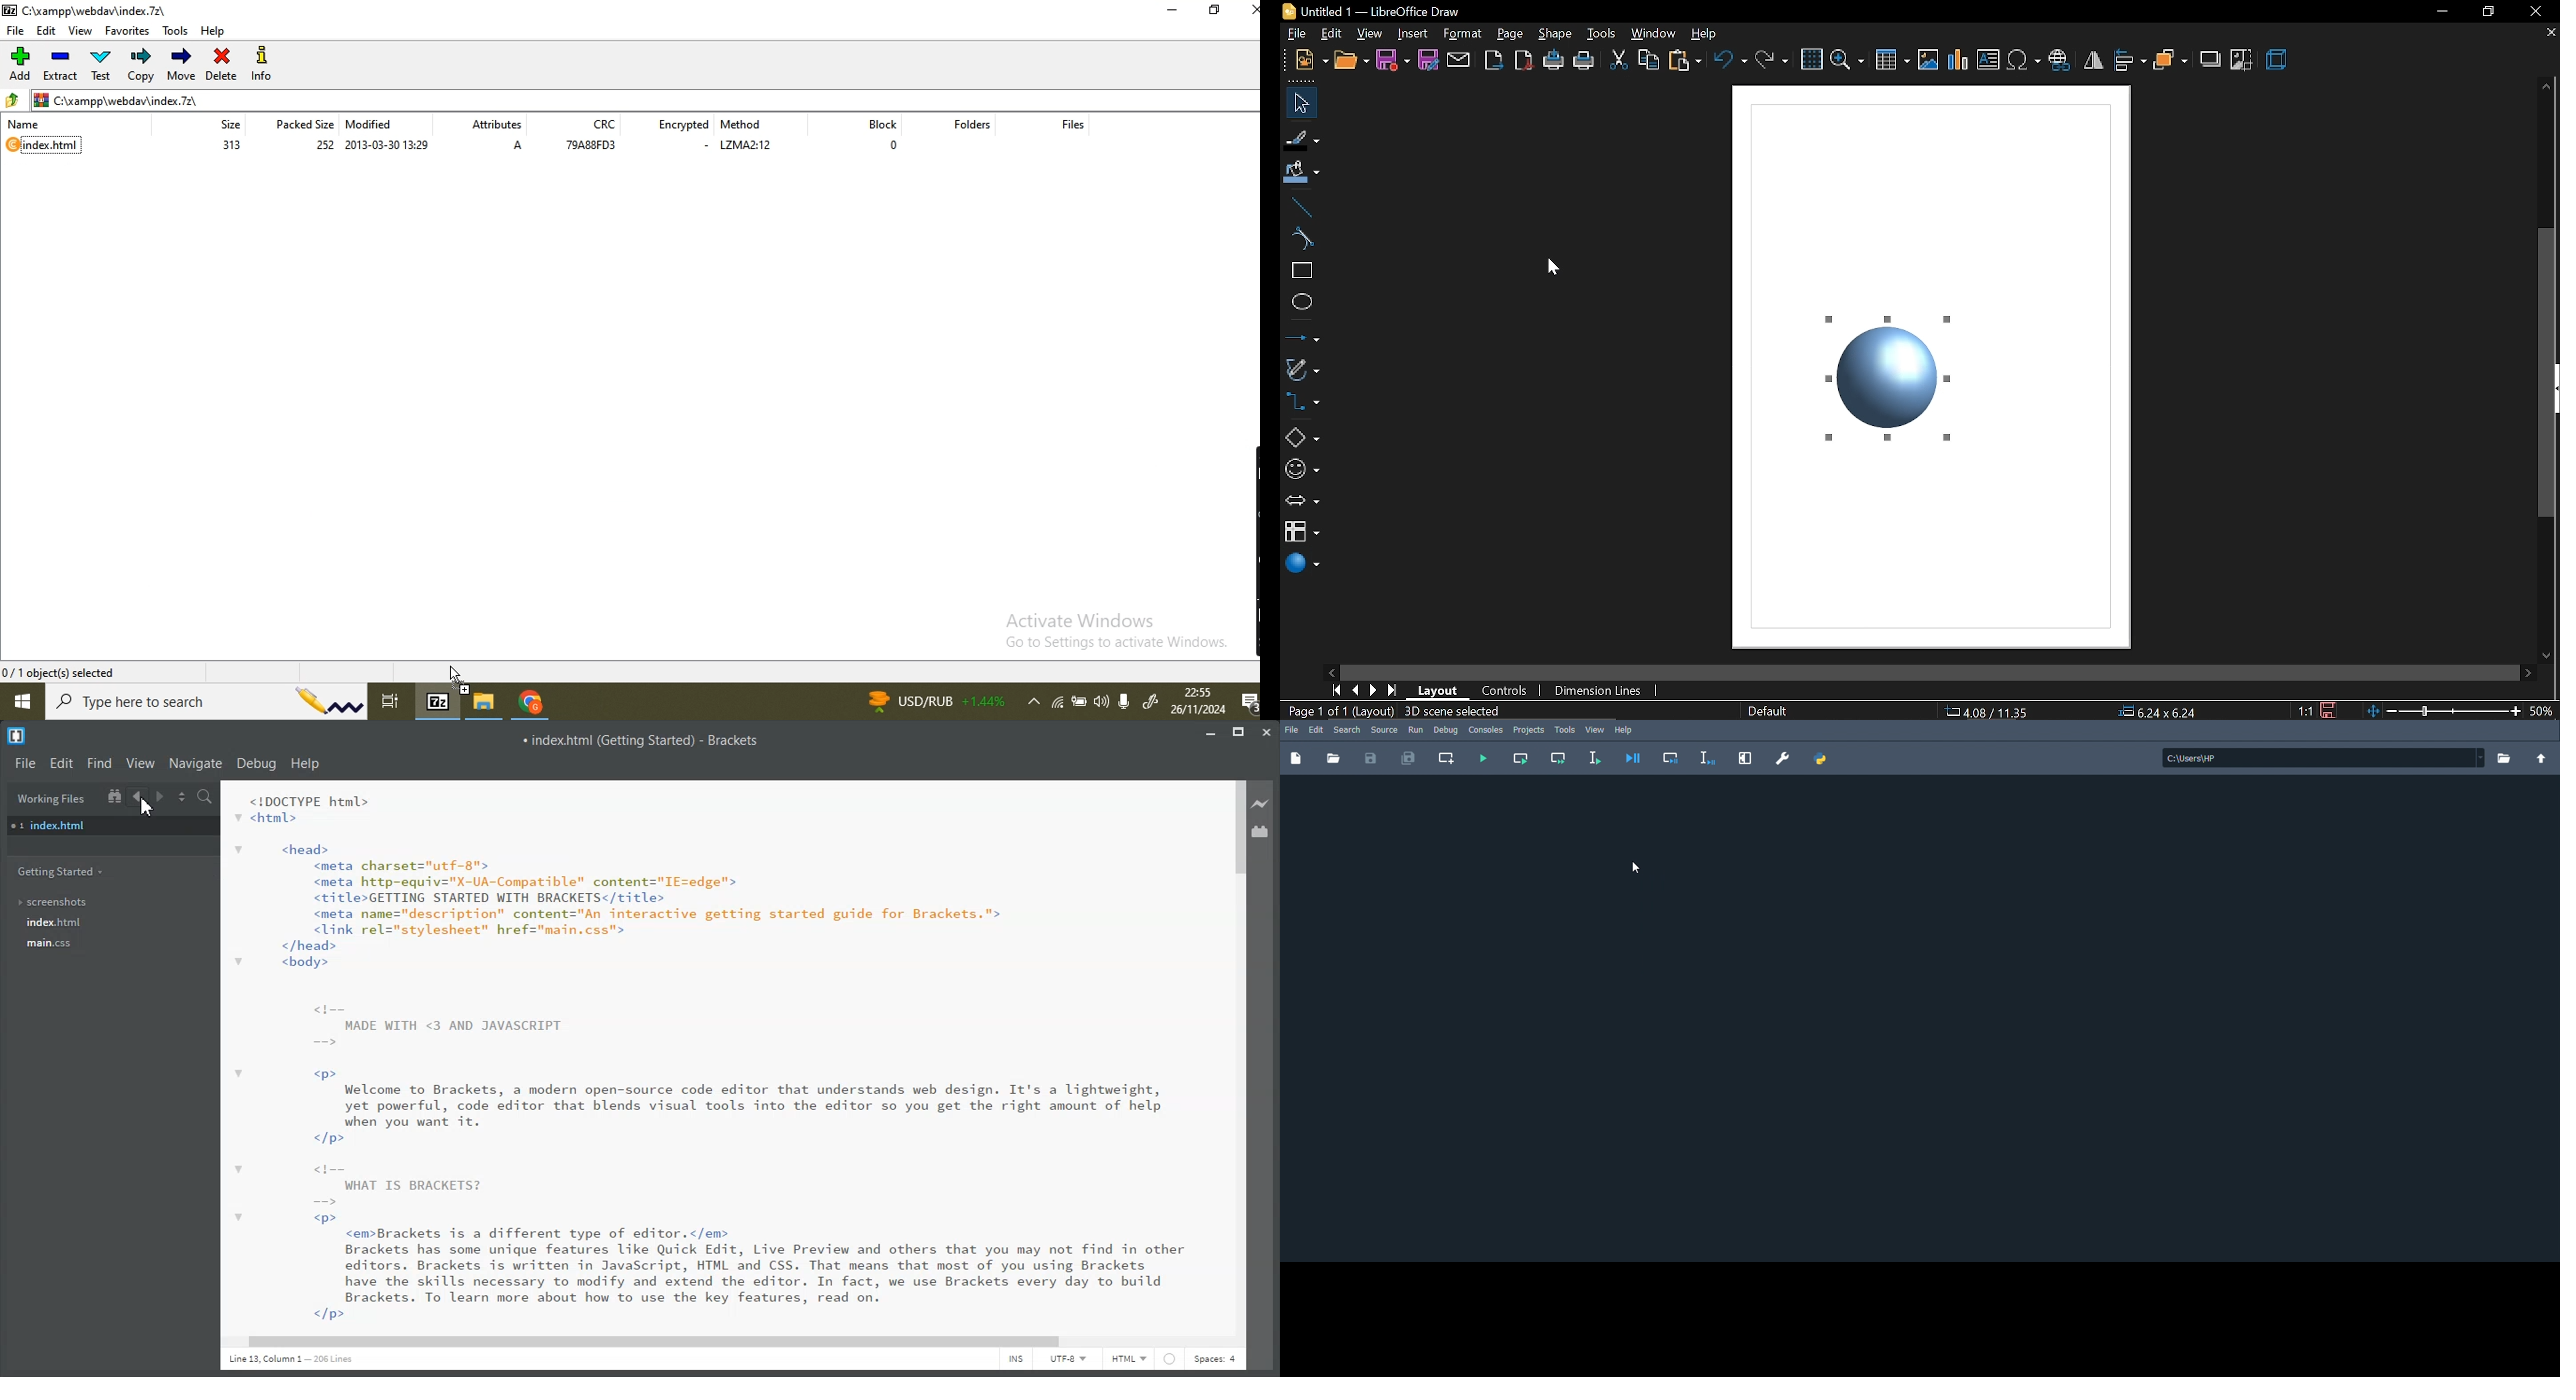  What do you see at coordinates (1395, 692) in the screenshot?
I see `go to last page` at bounding box center [1395, 692].